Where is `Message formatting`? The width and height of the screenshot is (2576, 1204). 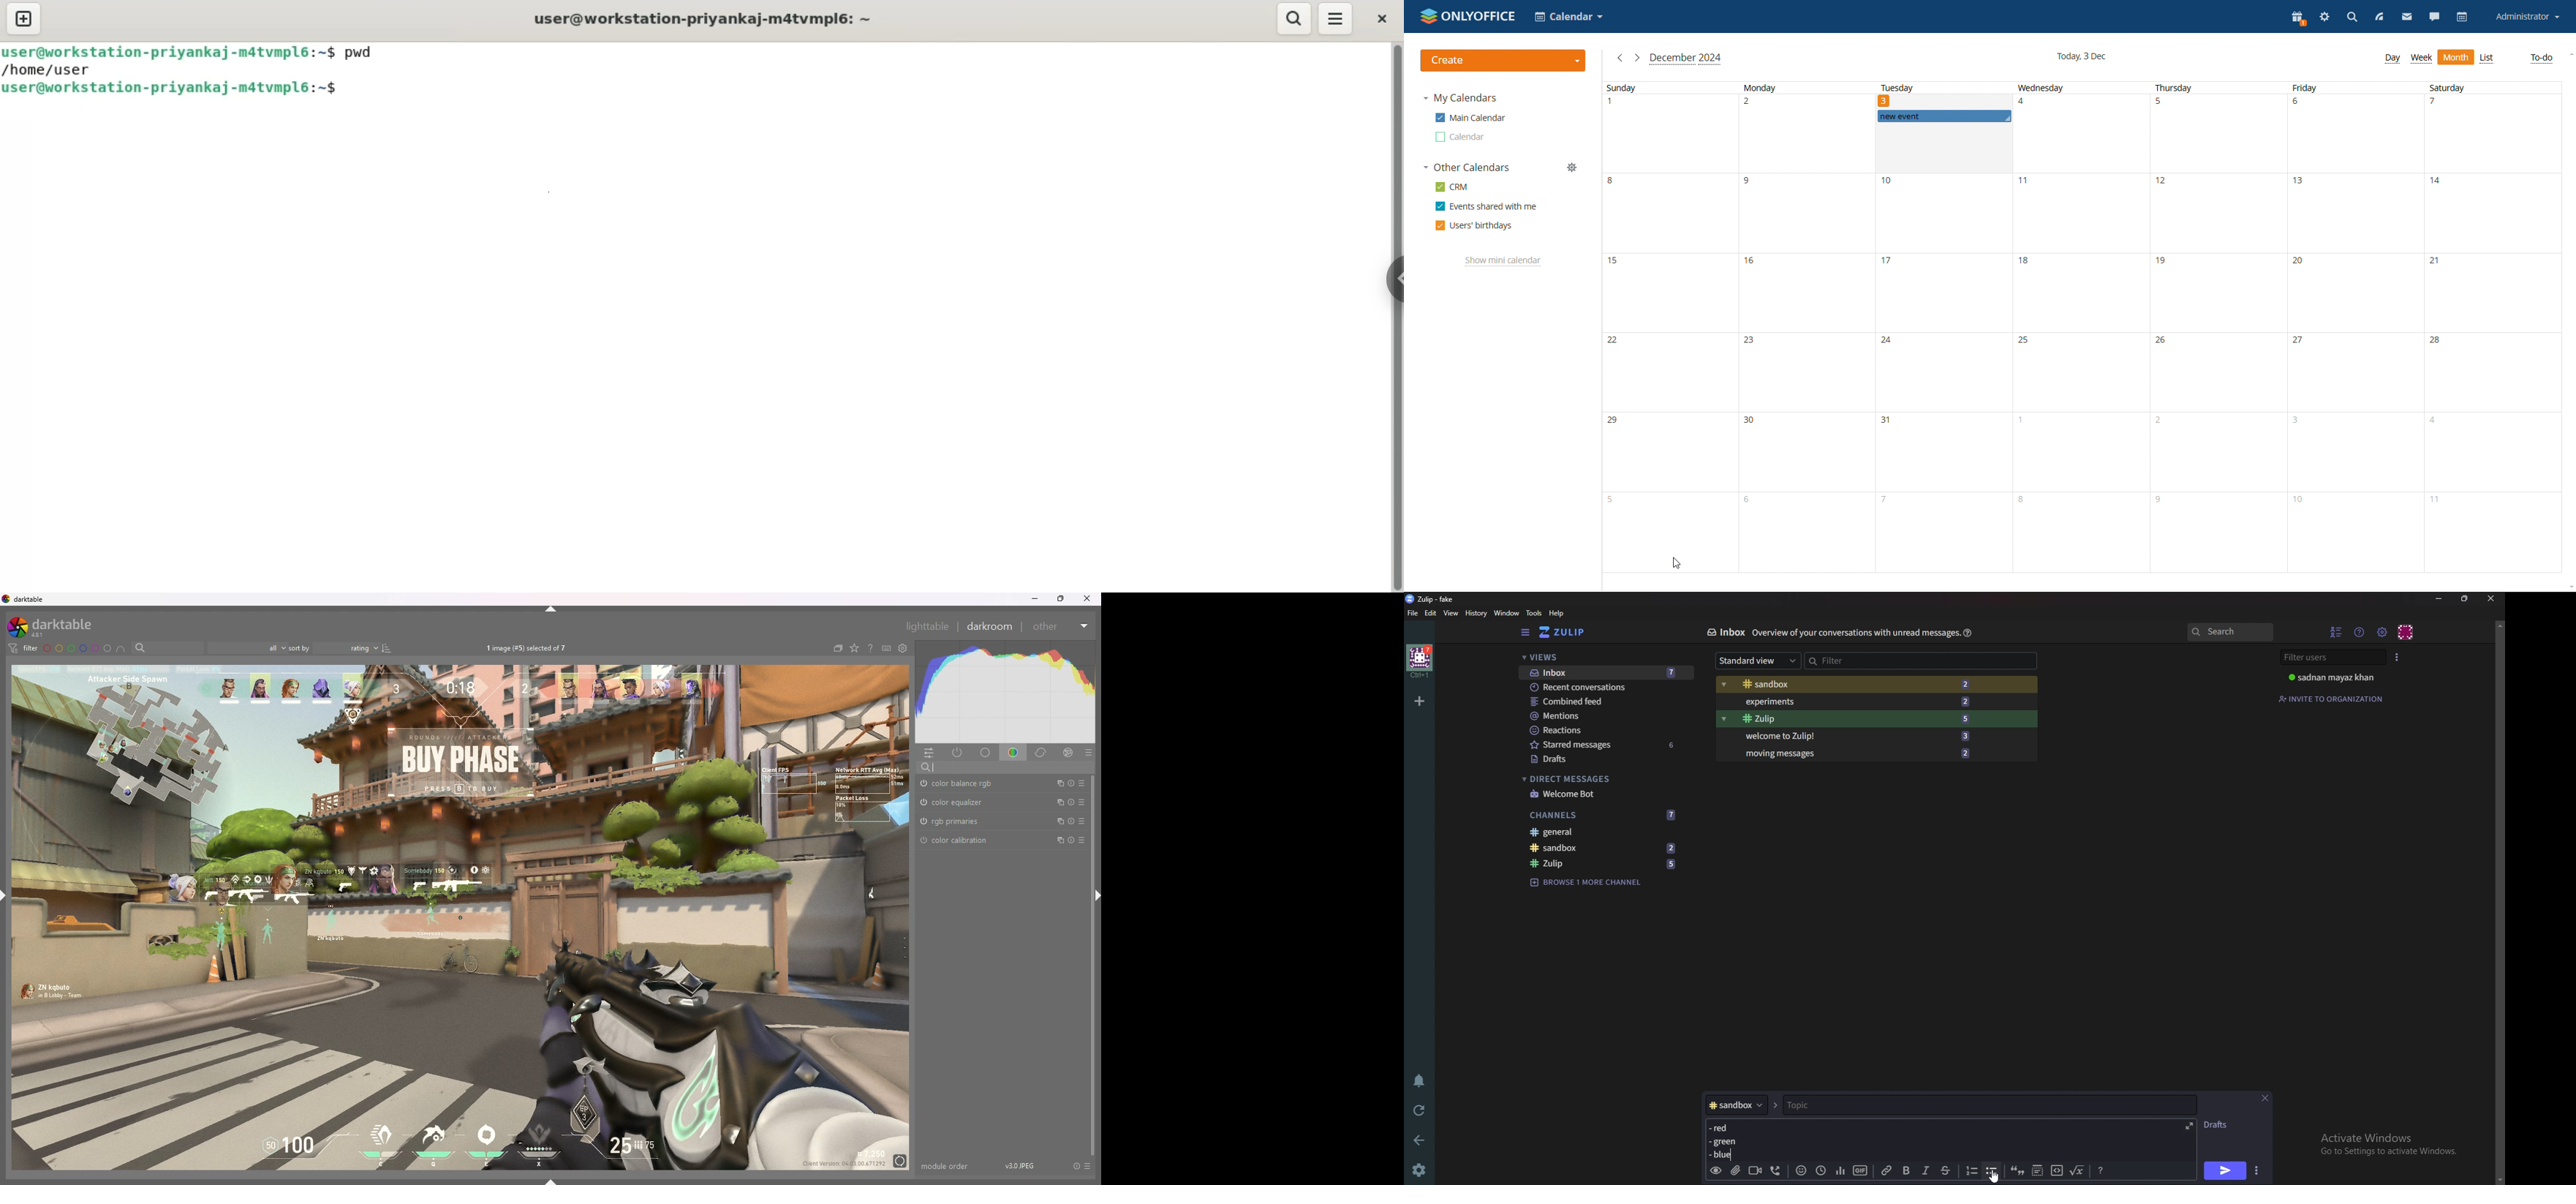 Message formatting is located at coordinates (2103, 1169).